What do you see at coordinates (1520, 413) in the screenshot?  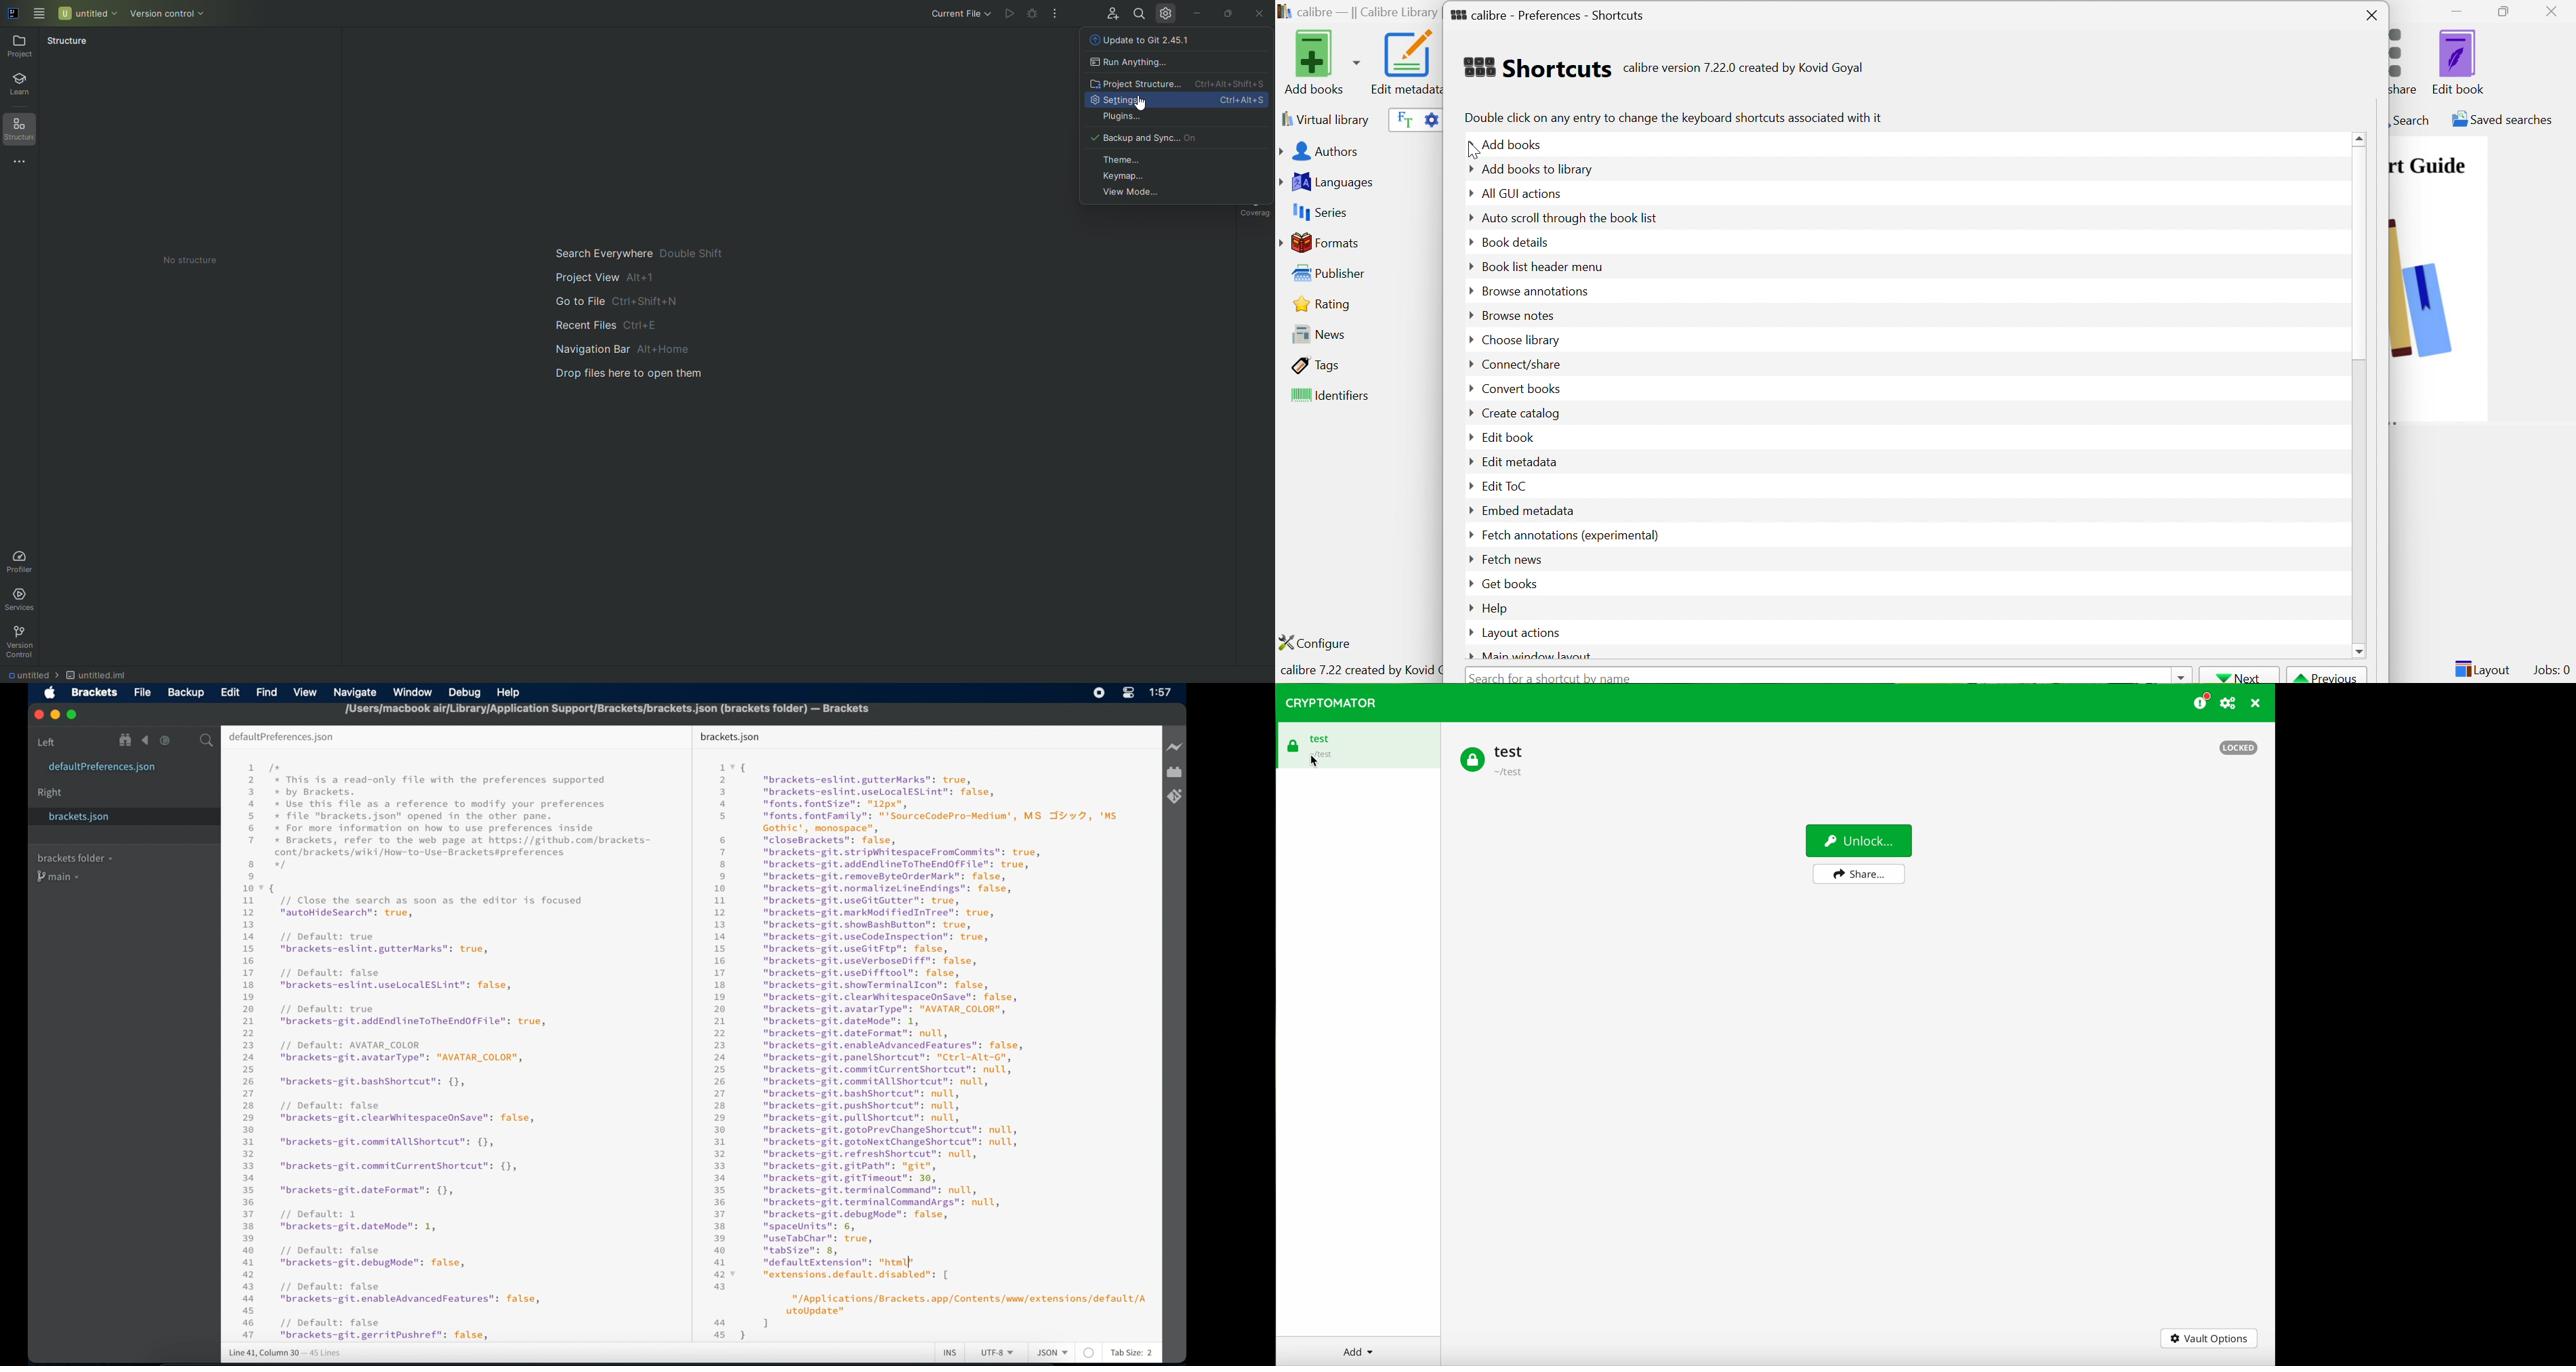 I see `Create catalog` at bounding box center [1520, 413].